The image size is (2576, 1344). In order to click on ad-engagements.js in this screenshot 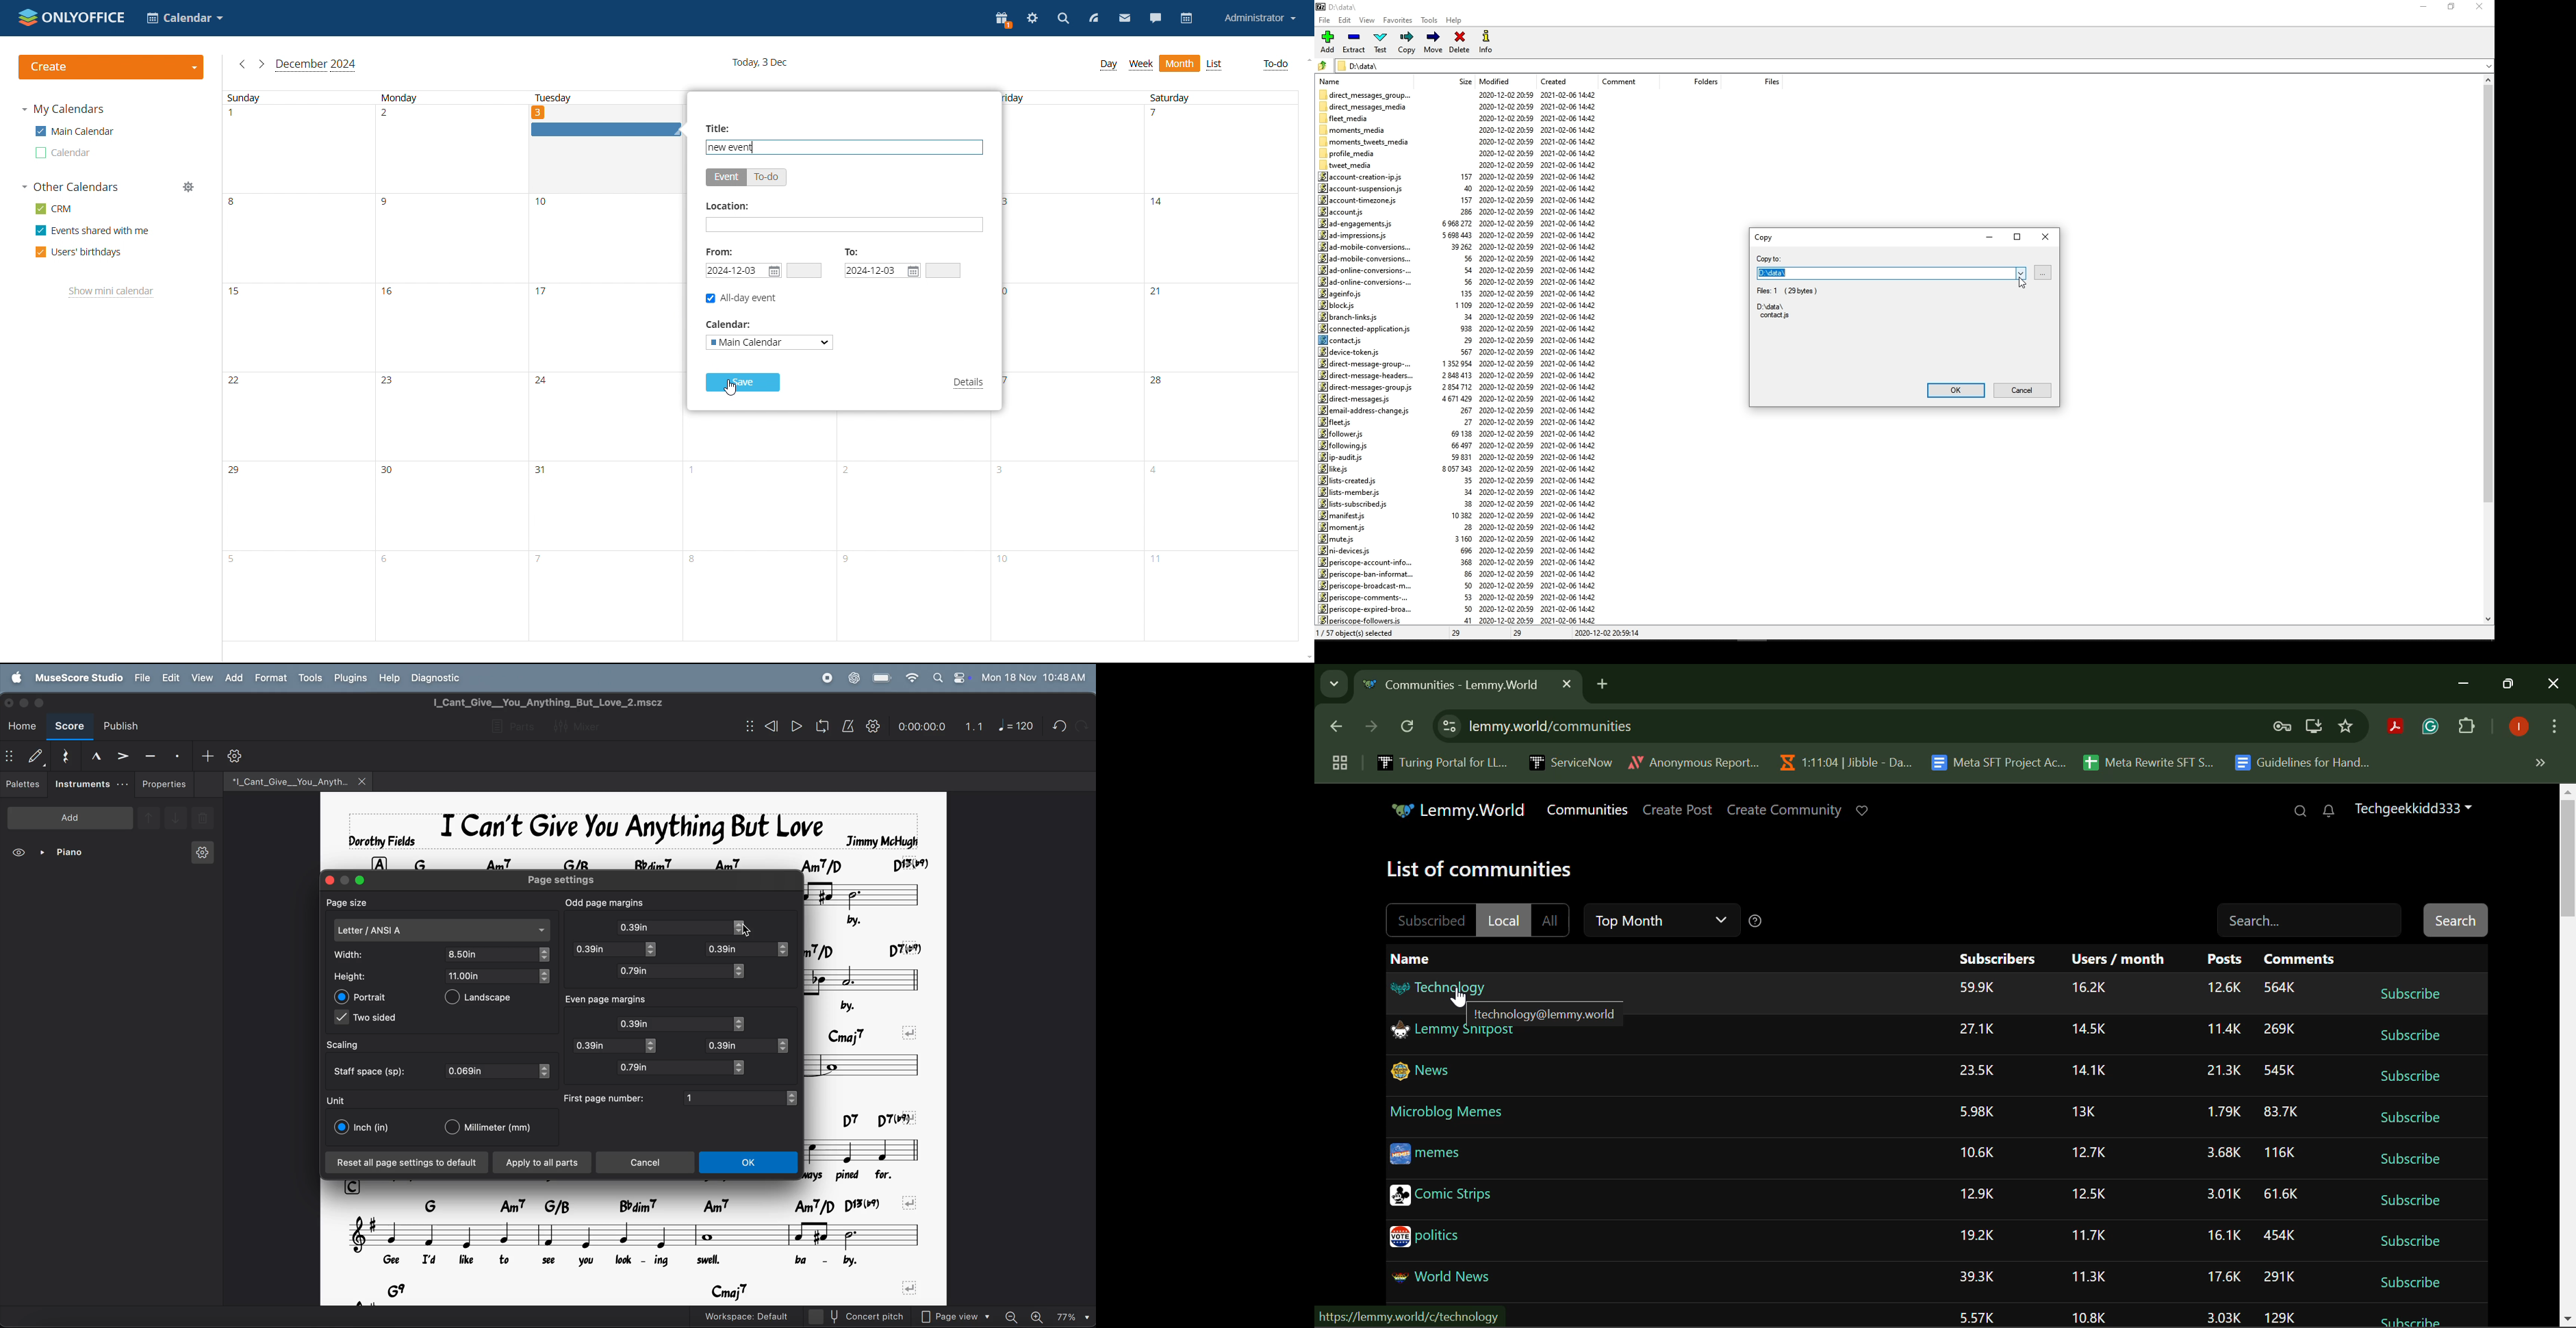, I will do `click(1354, 223)`.